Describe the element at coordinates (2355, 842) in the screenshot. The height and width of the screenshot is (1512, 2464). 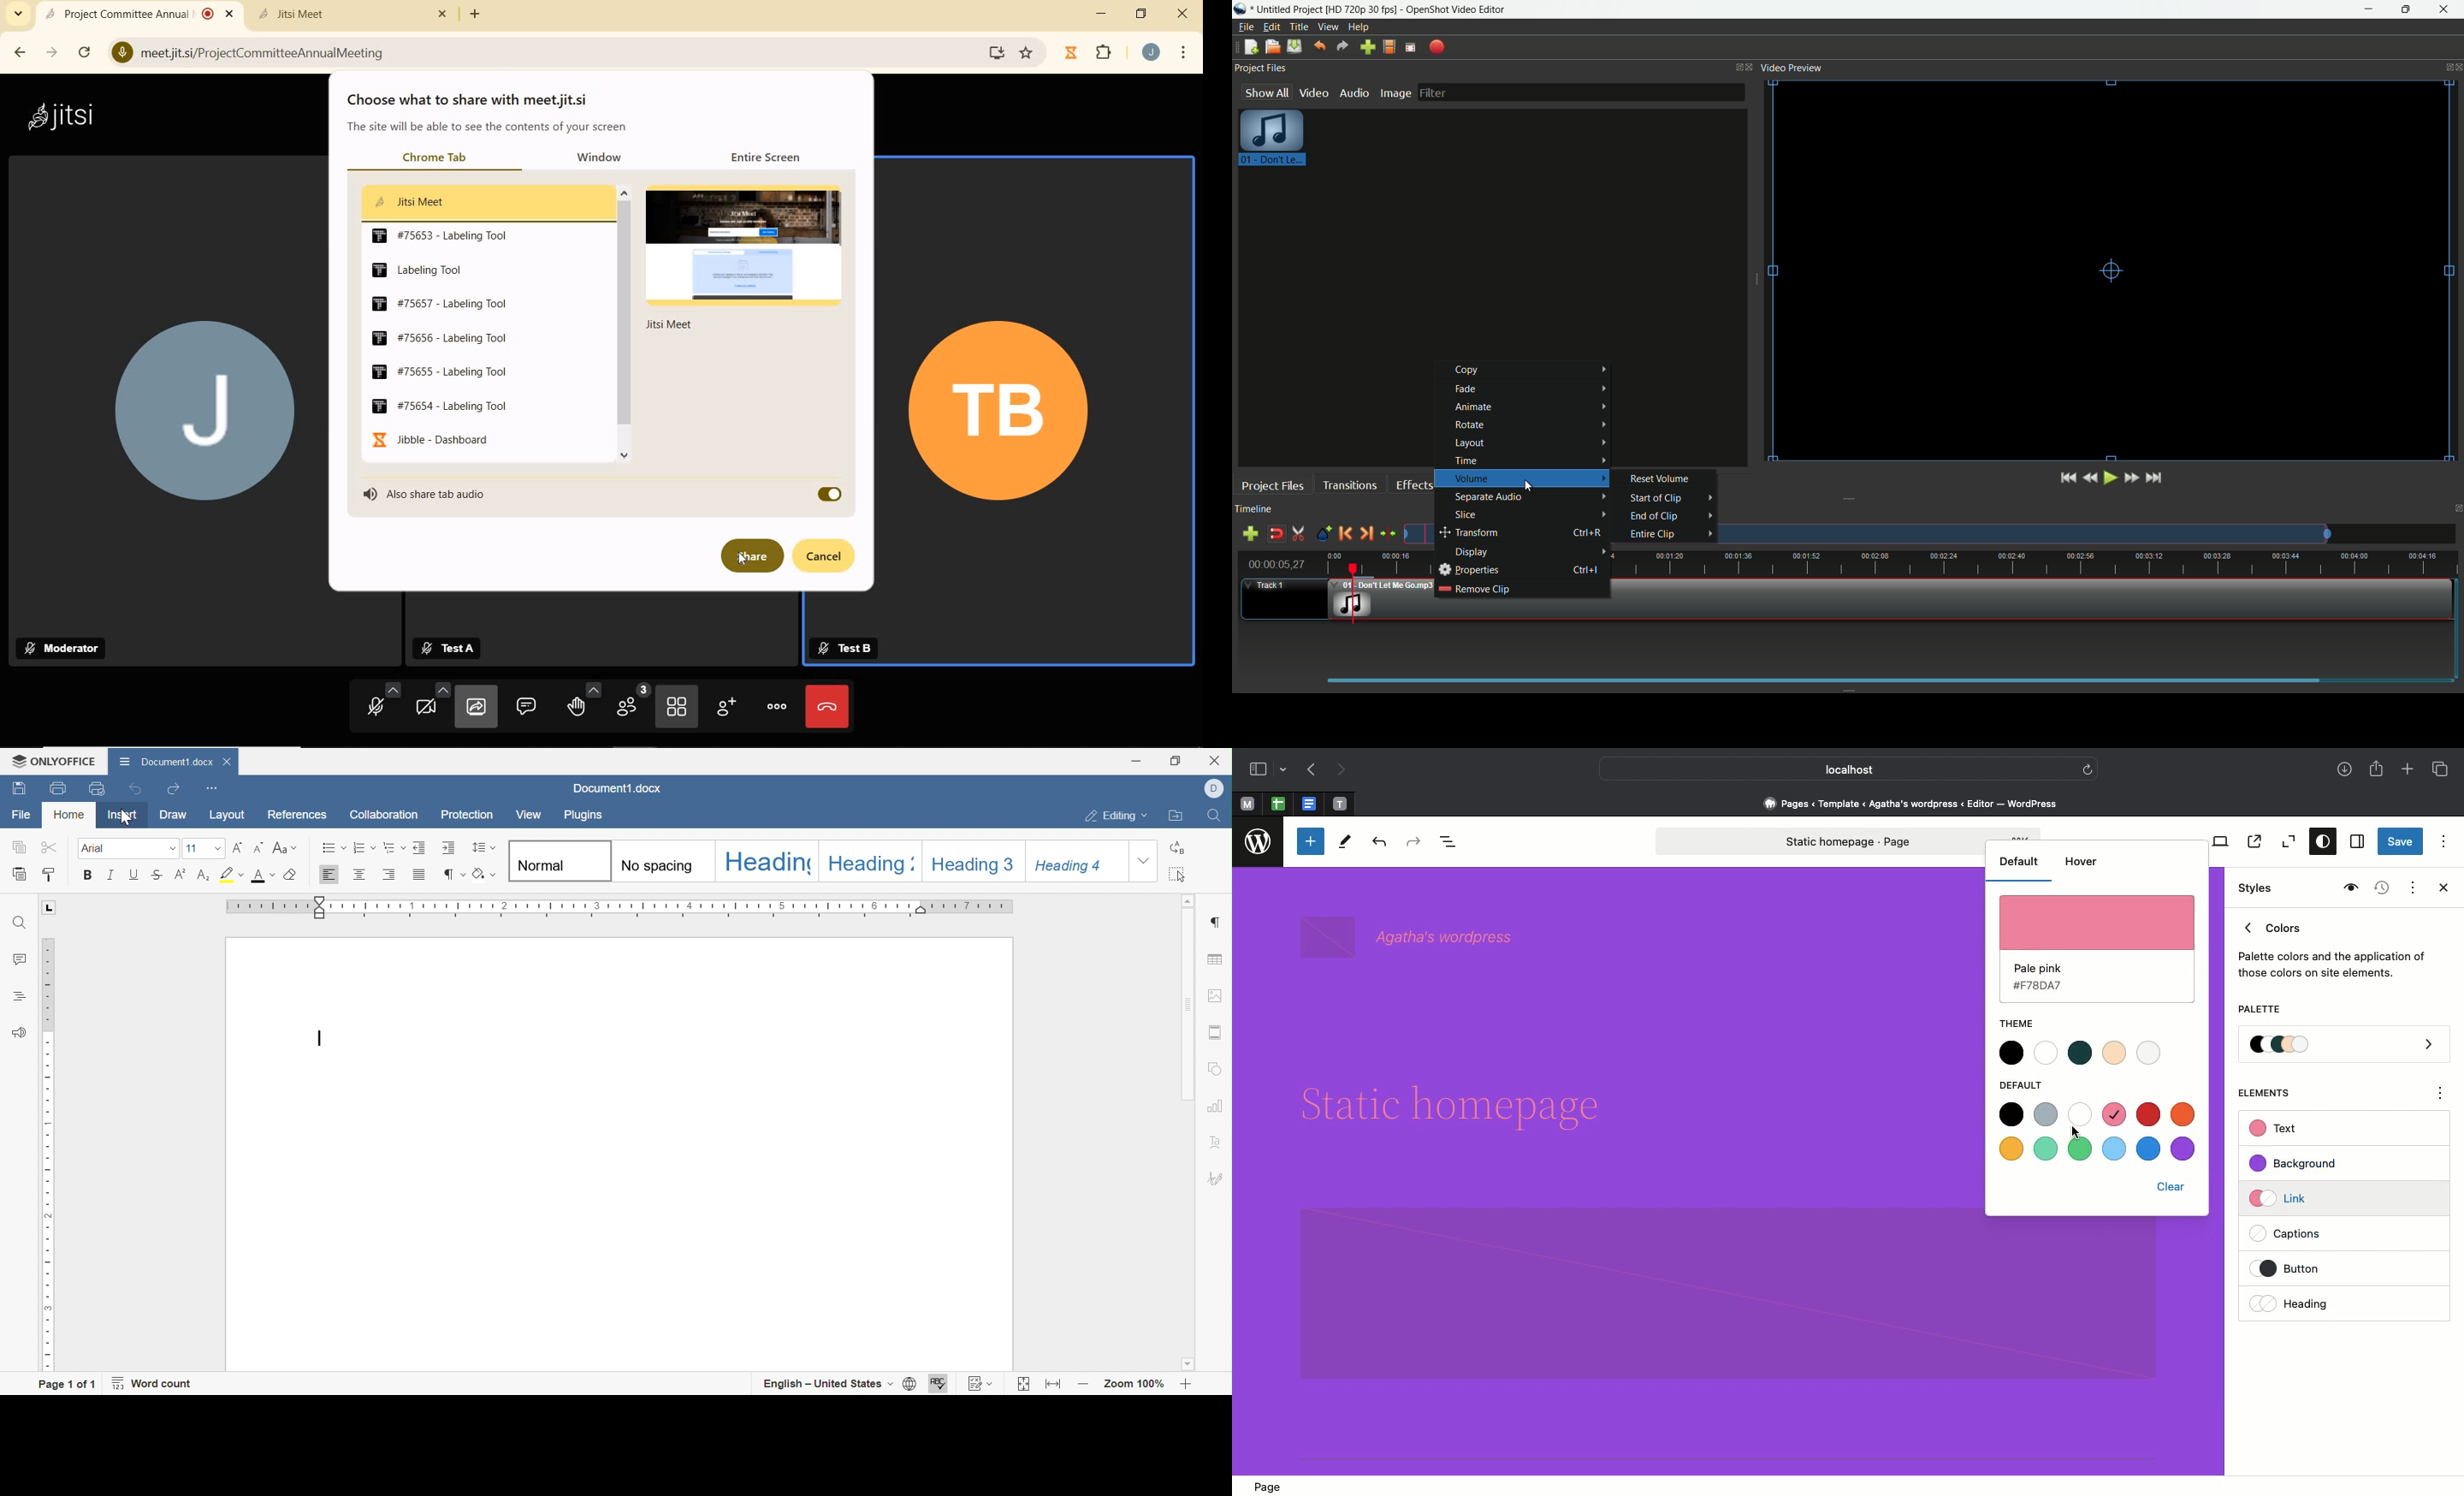
I see `Settings` at that location.